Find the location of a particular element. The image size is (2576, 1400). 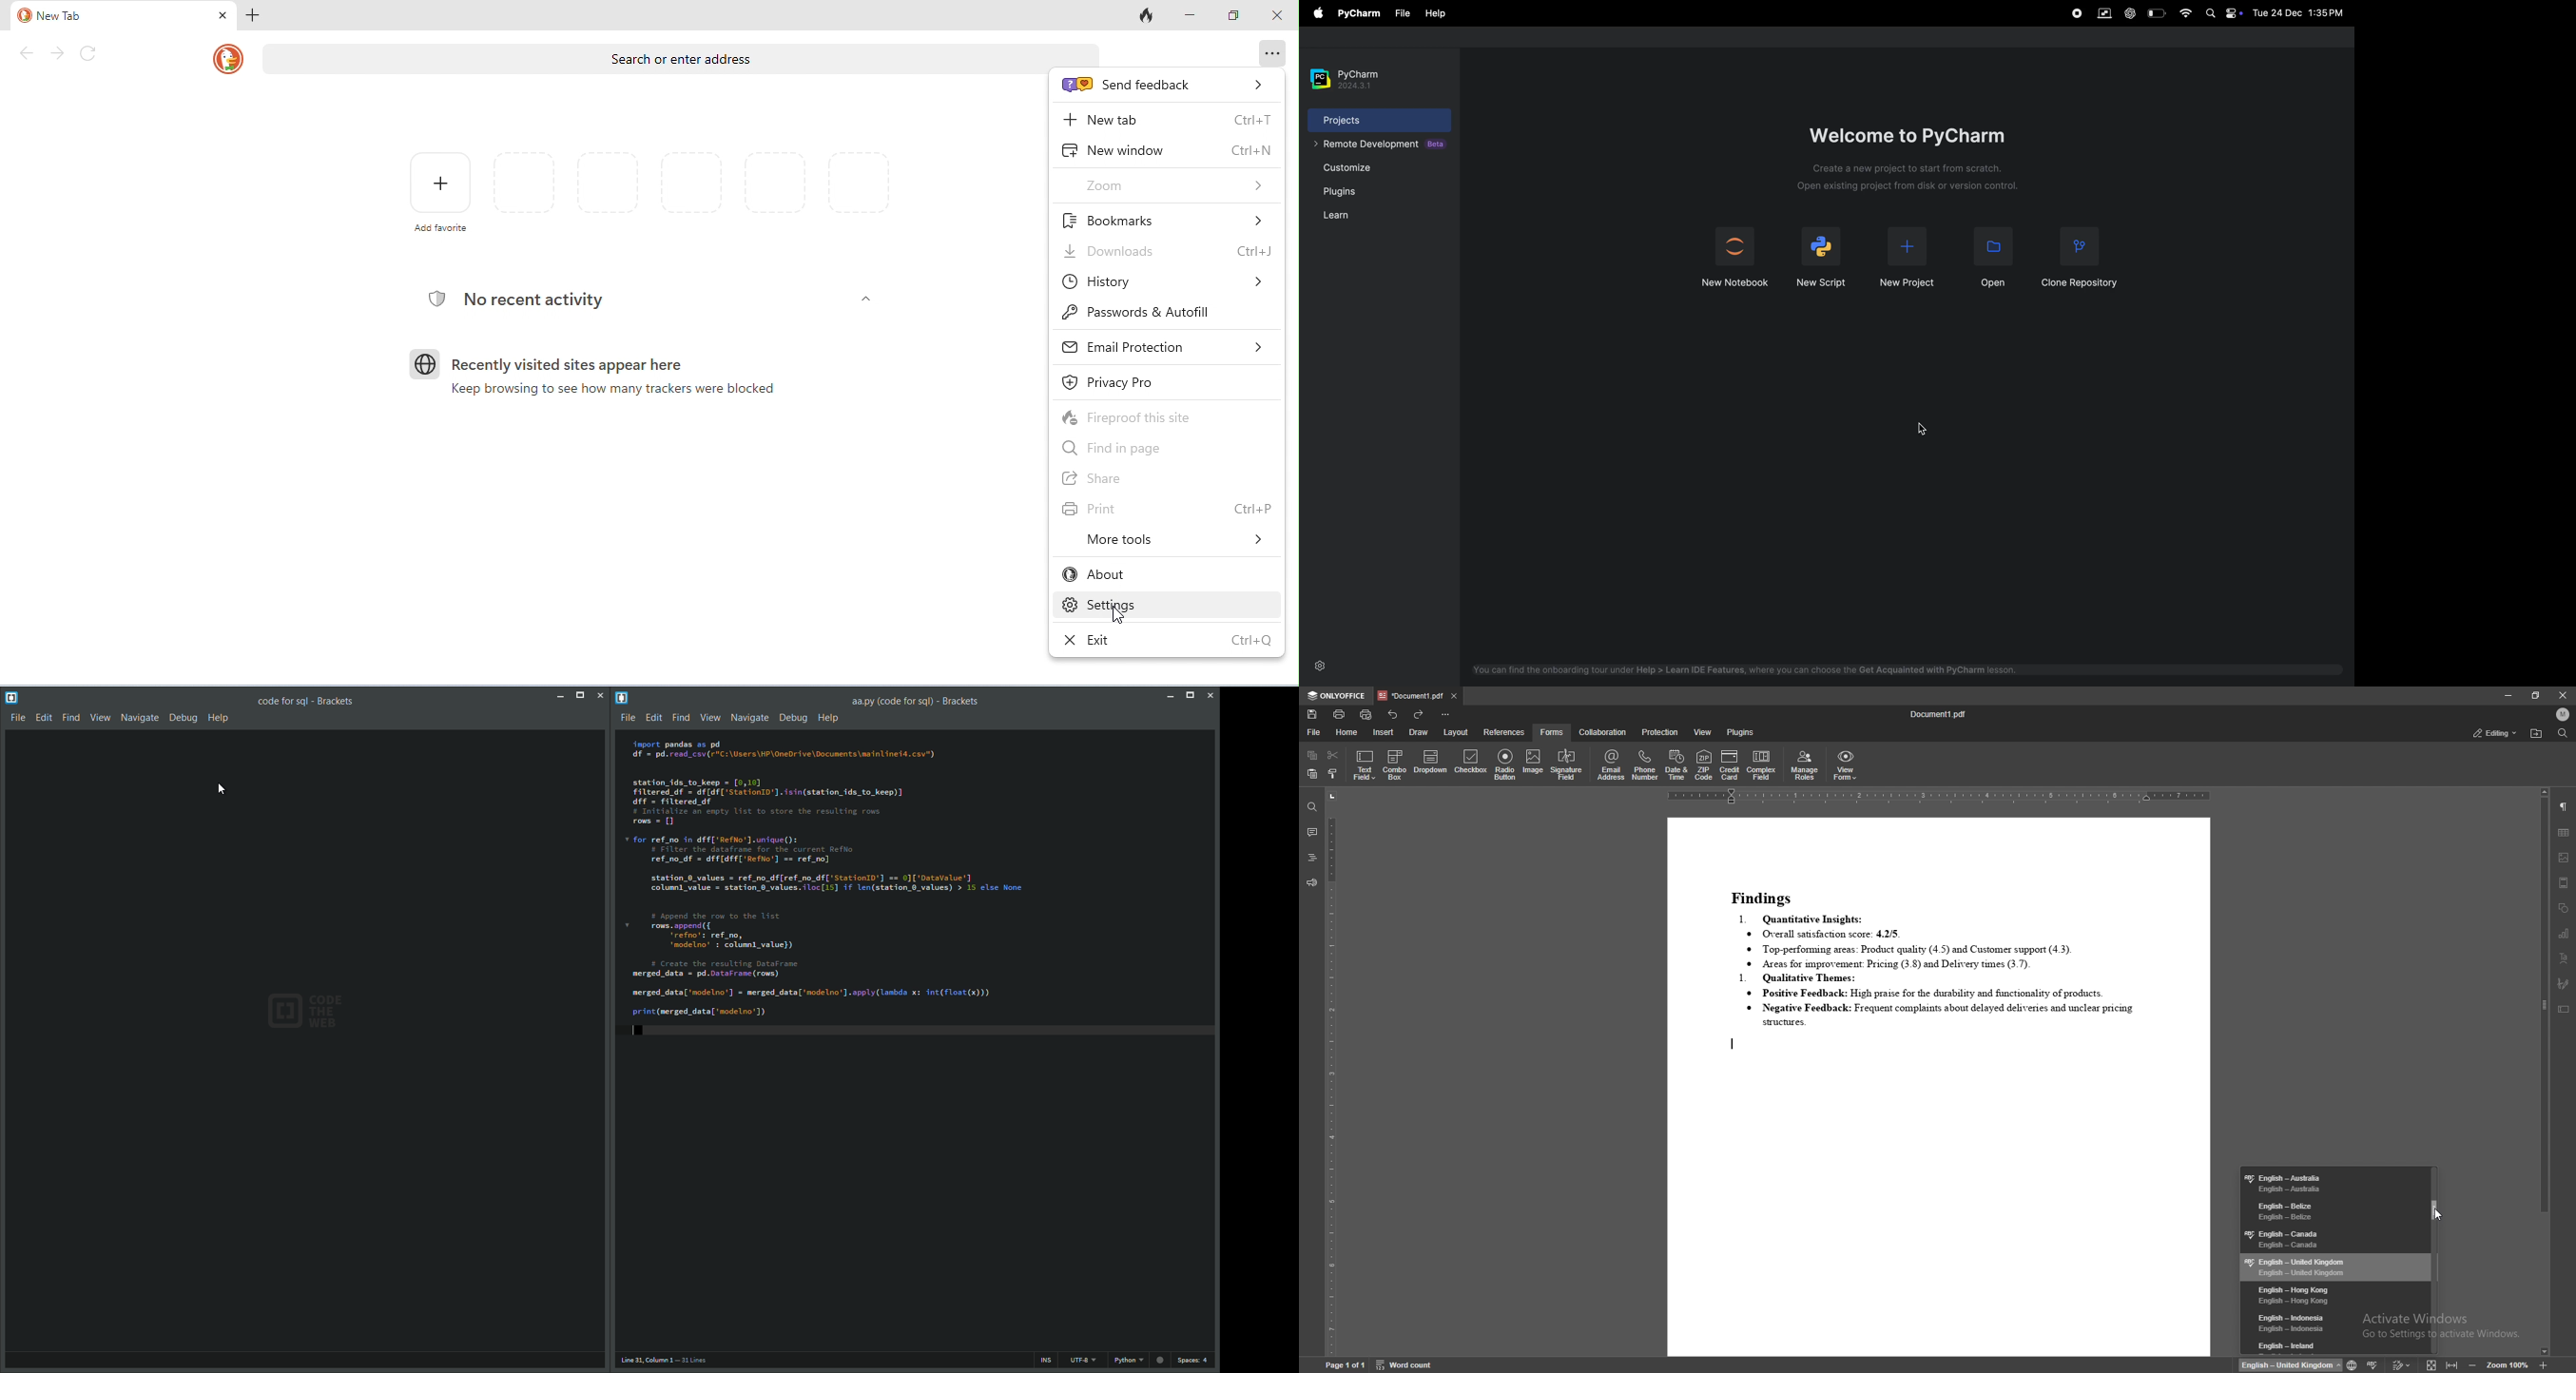

find is located at coordinates (2564, 732).